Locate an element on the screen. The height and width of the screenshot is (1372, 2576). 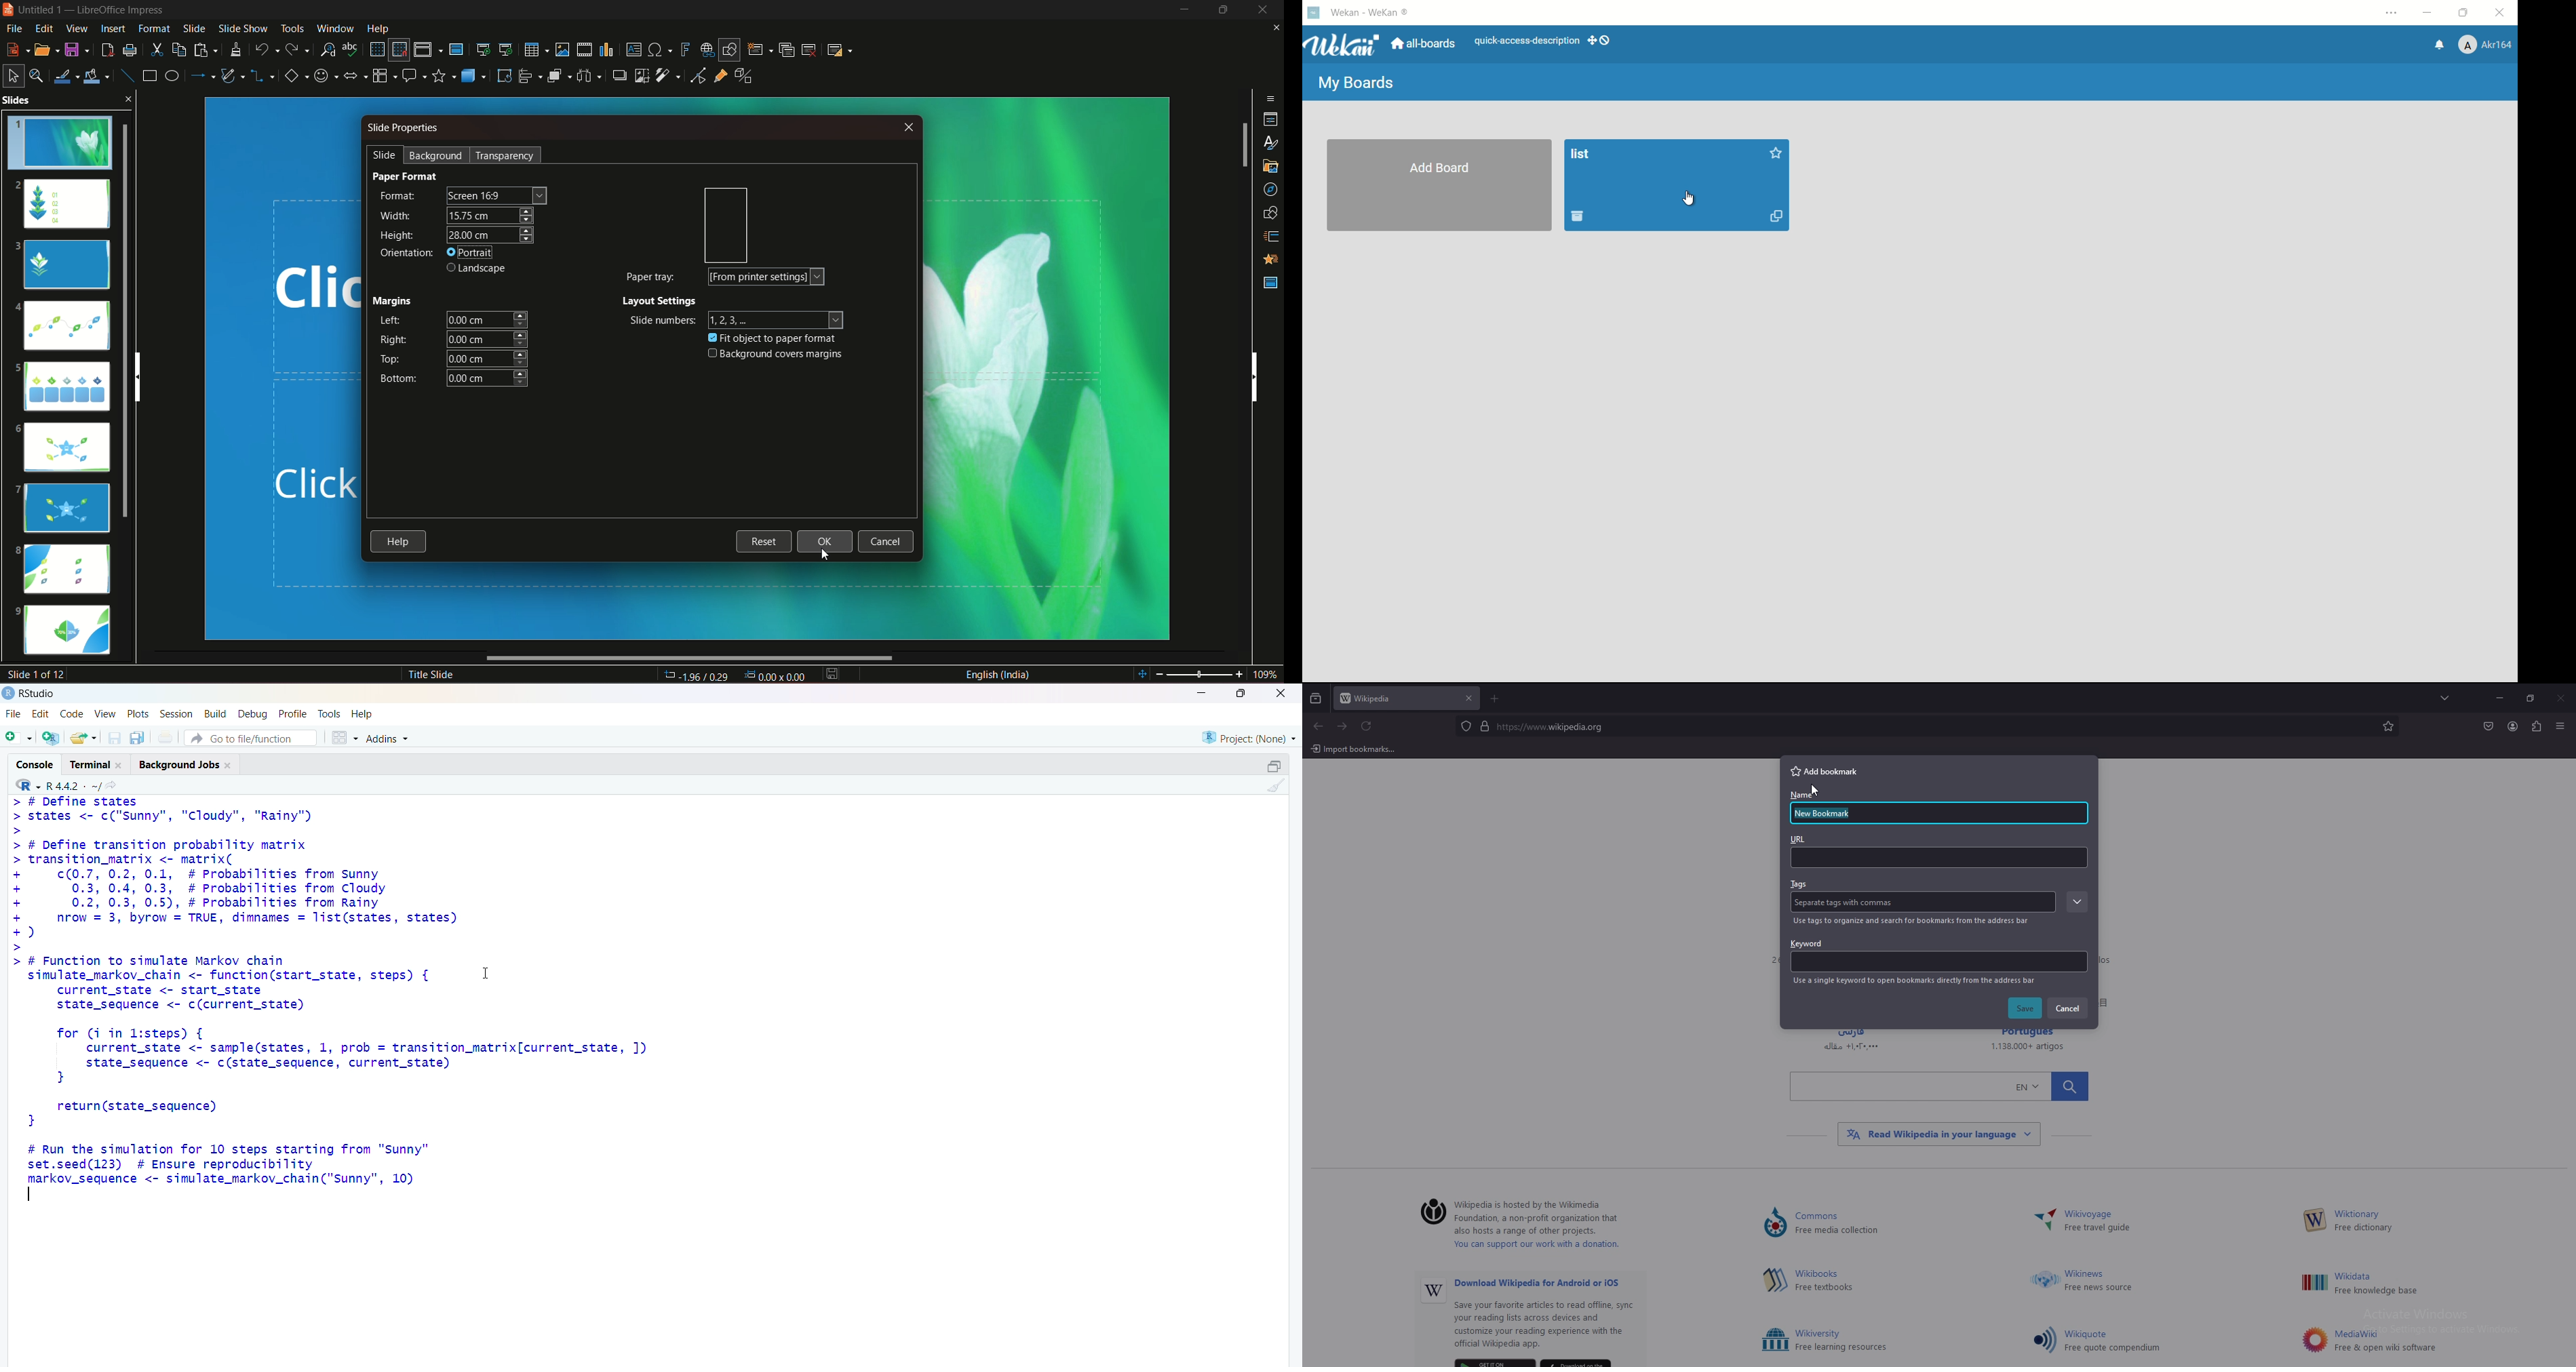
clear console is located at coordinates (1276, 786).